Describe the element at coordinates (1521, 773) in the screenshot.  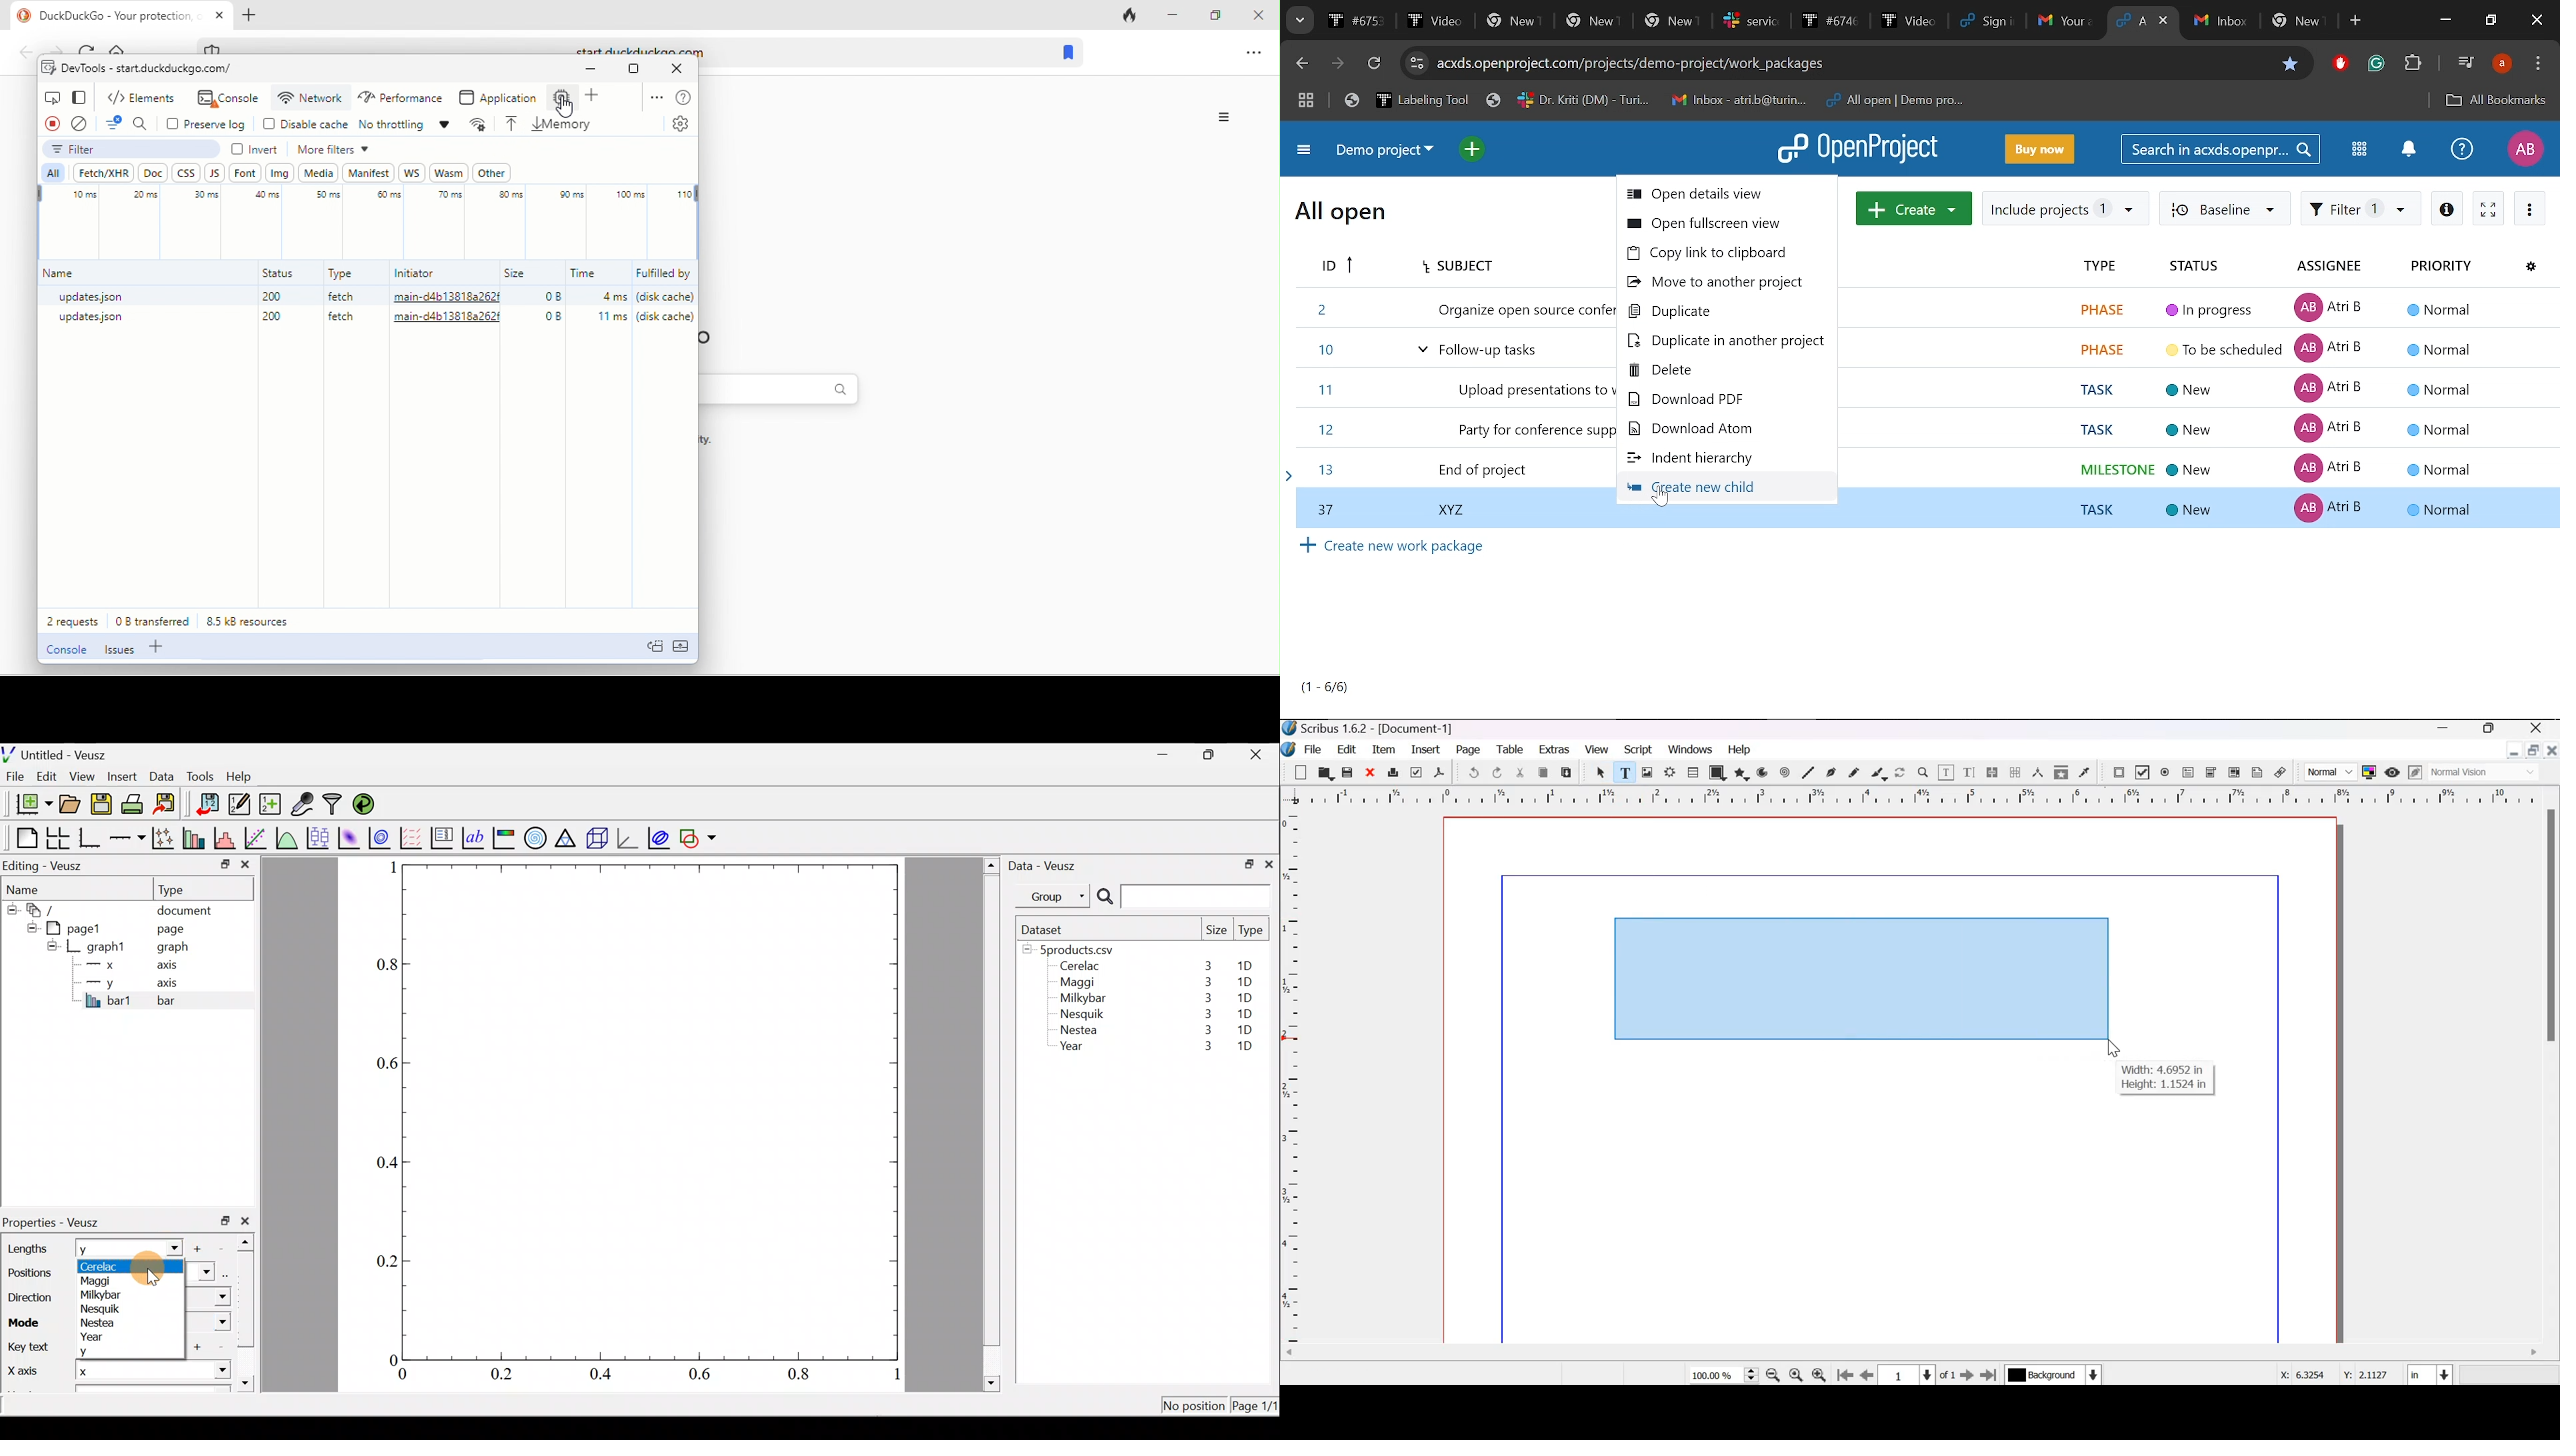
I see `cut` at that location.